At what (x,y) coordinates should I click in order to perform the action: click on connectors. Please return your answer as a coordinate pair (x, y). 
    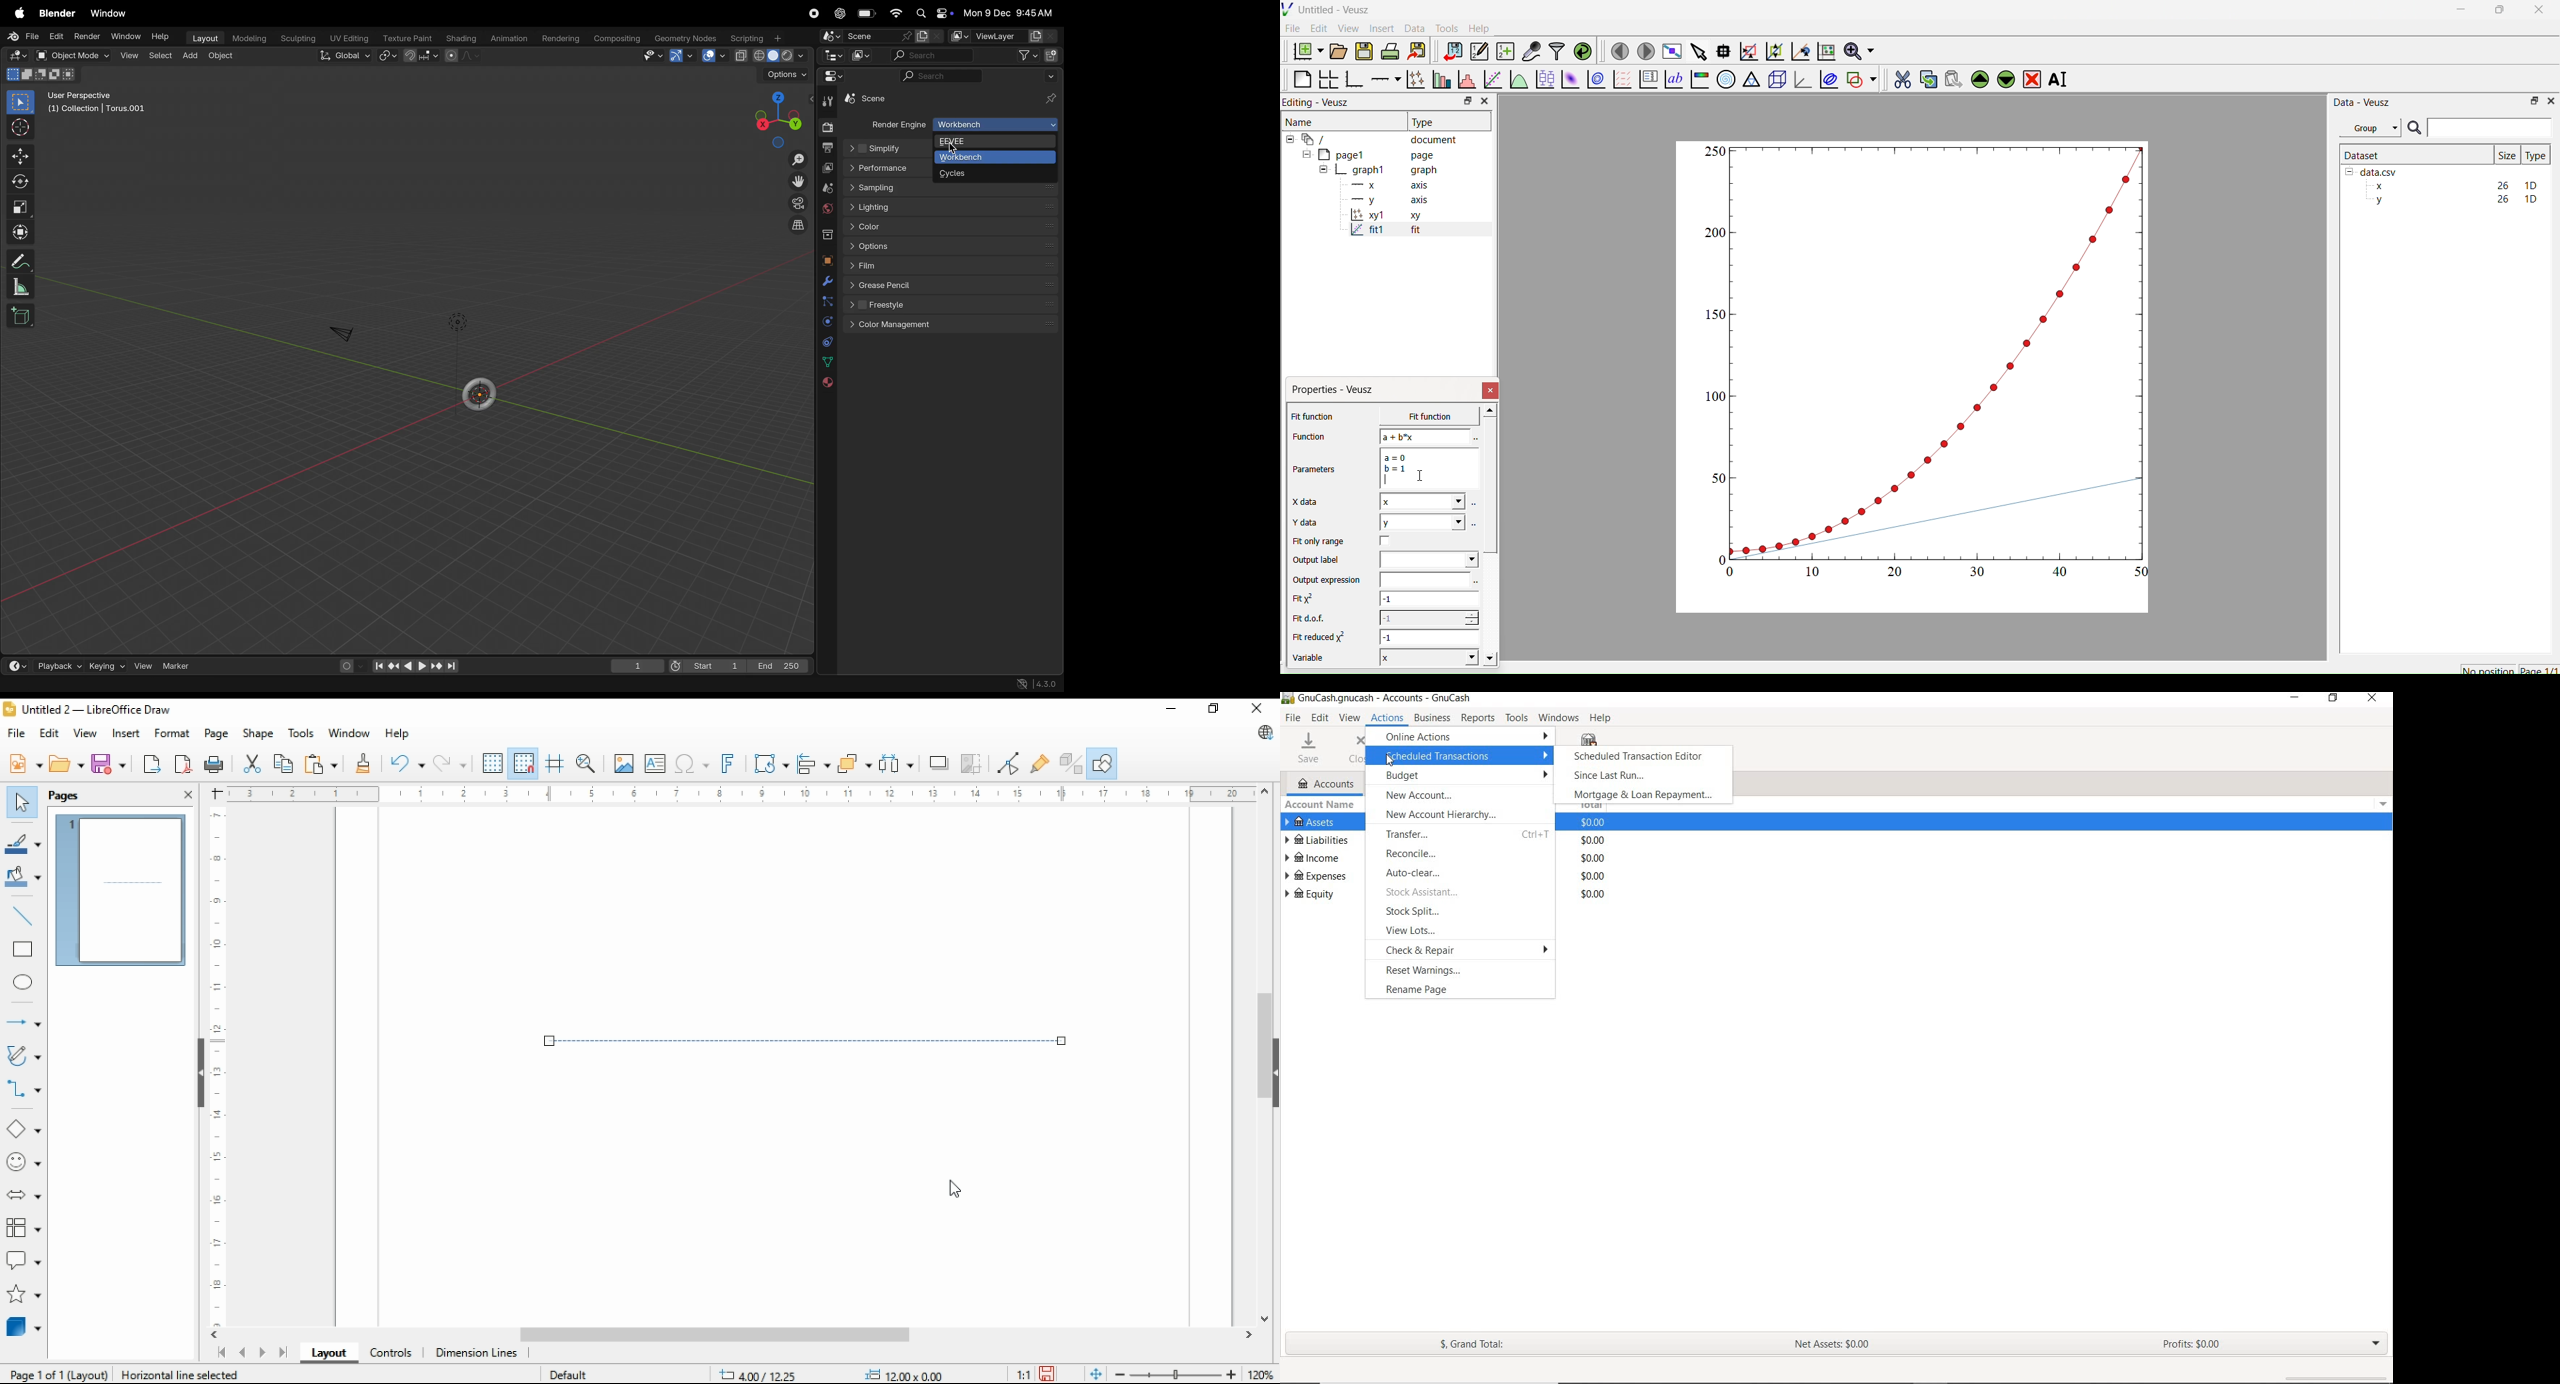
    Looking at the image, I should click on (24, 1086).